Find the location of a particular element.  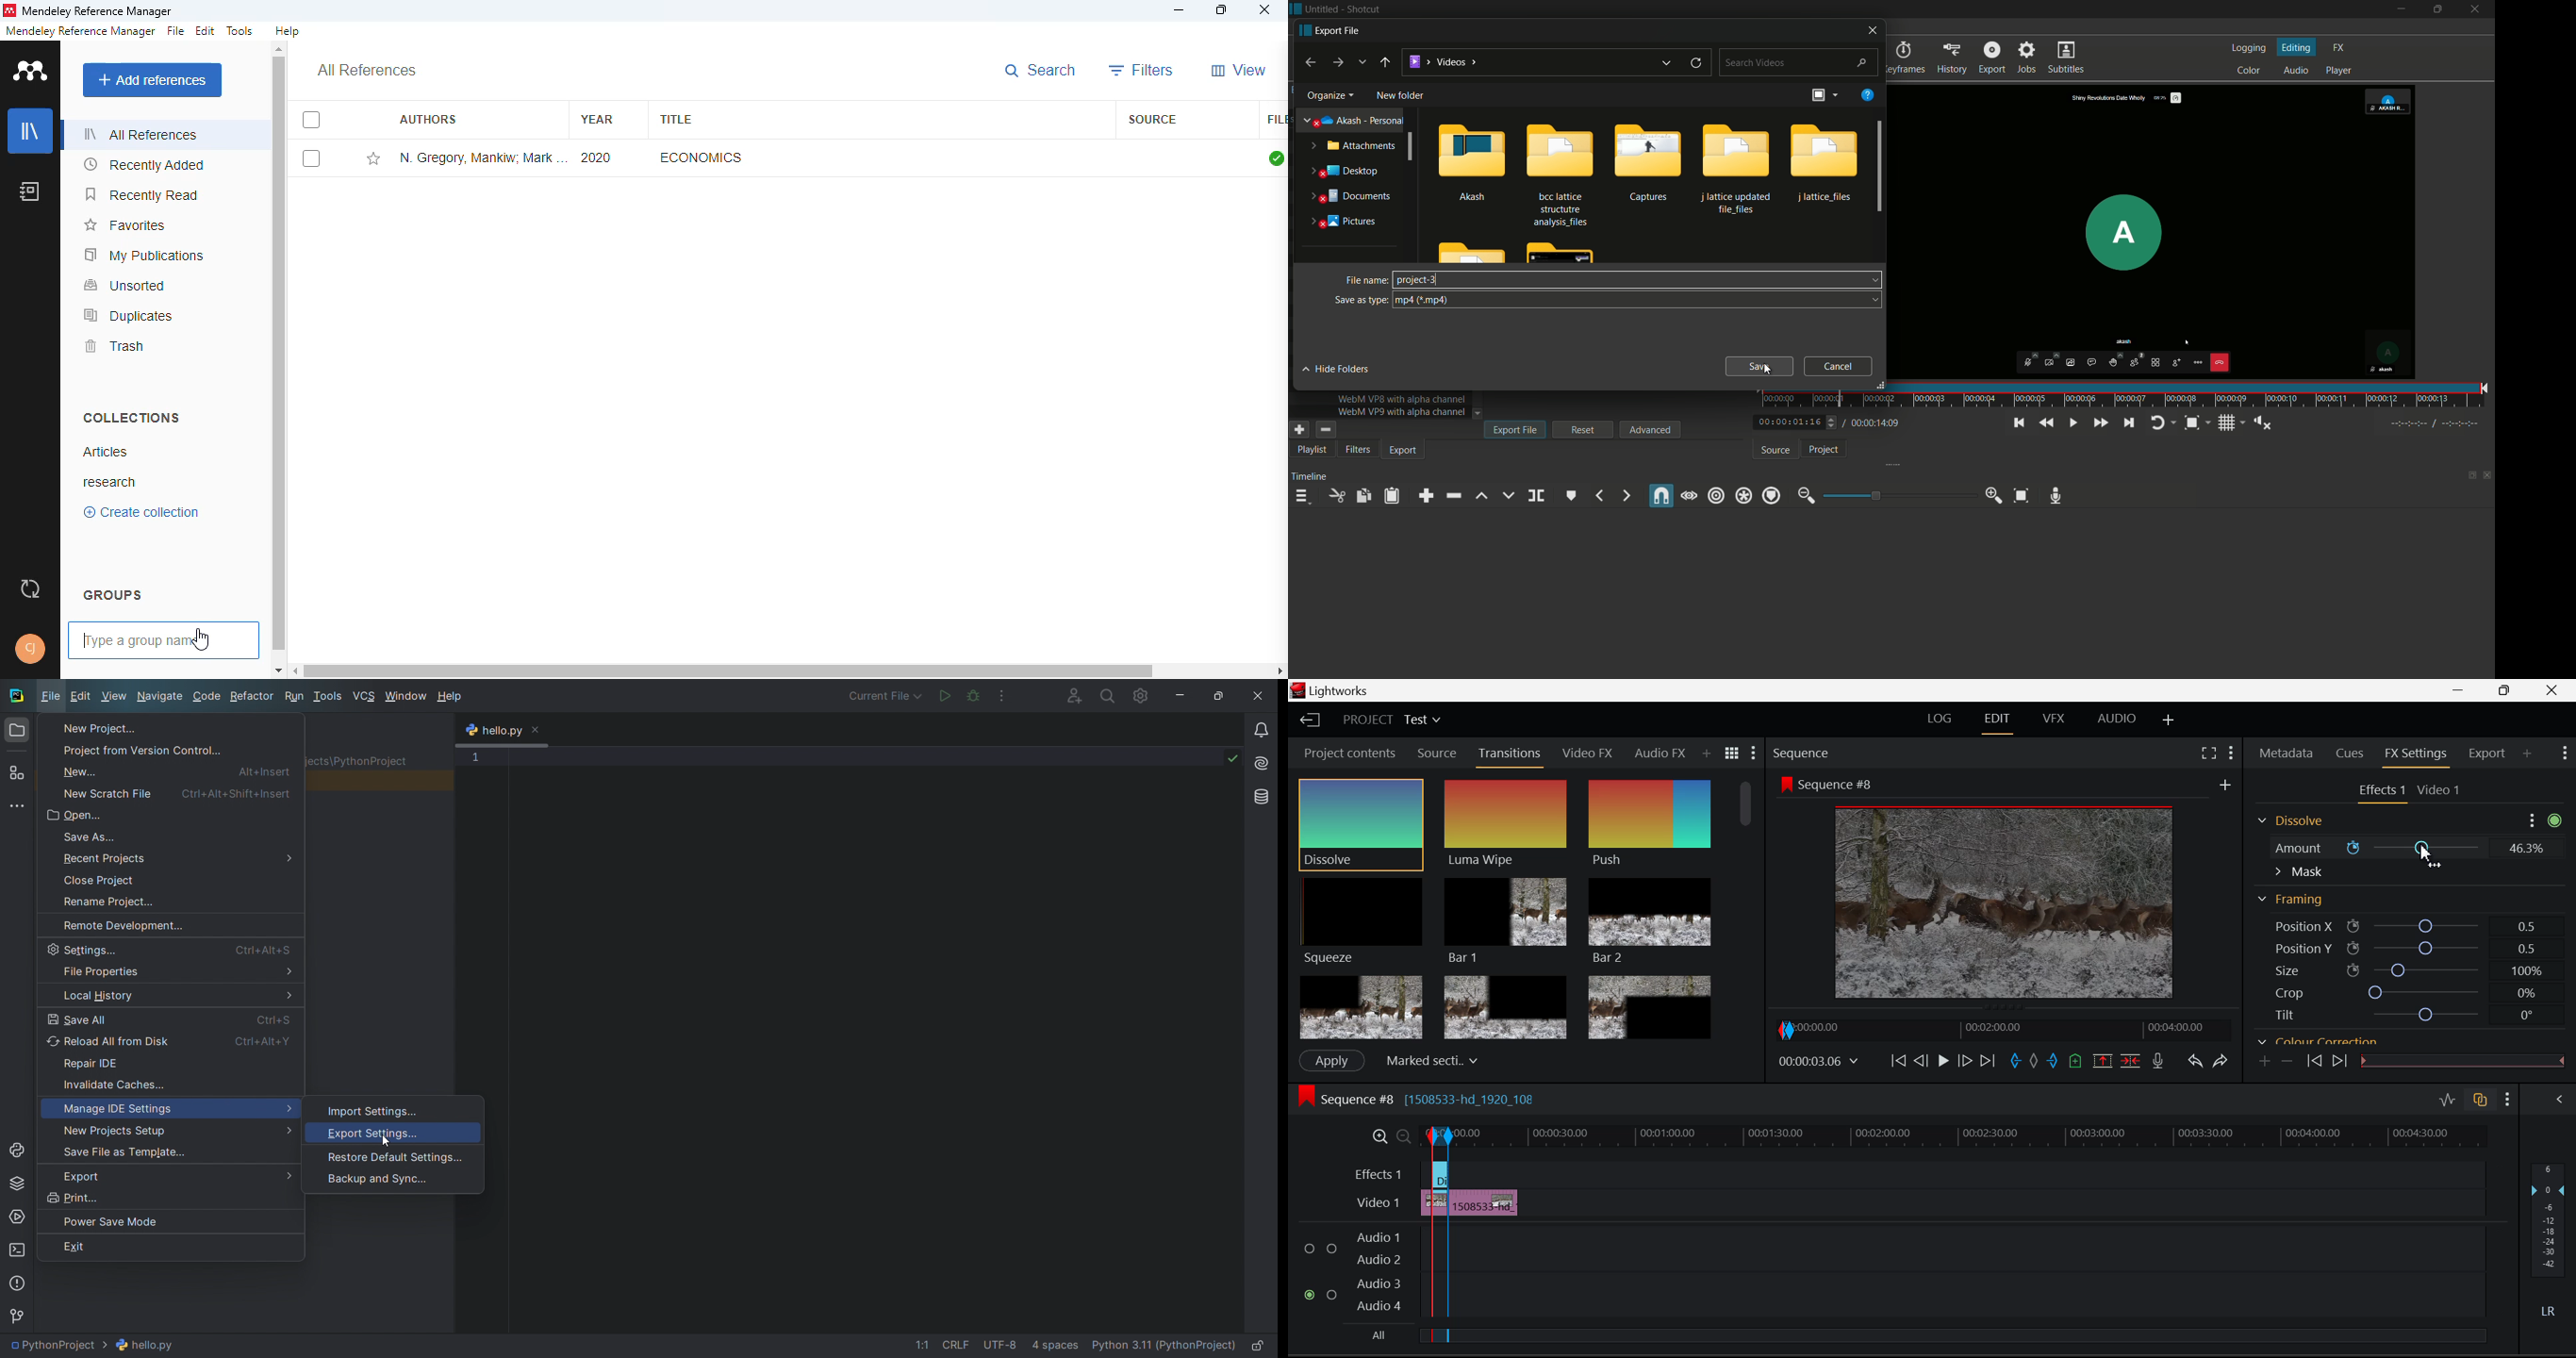

current time is located at coordinates (1787, 422).